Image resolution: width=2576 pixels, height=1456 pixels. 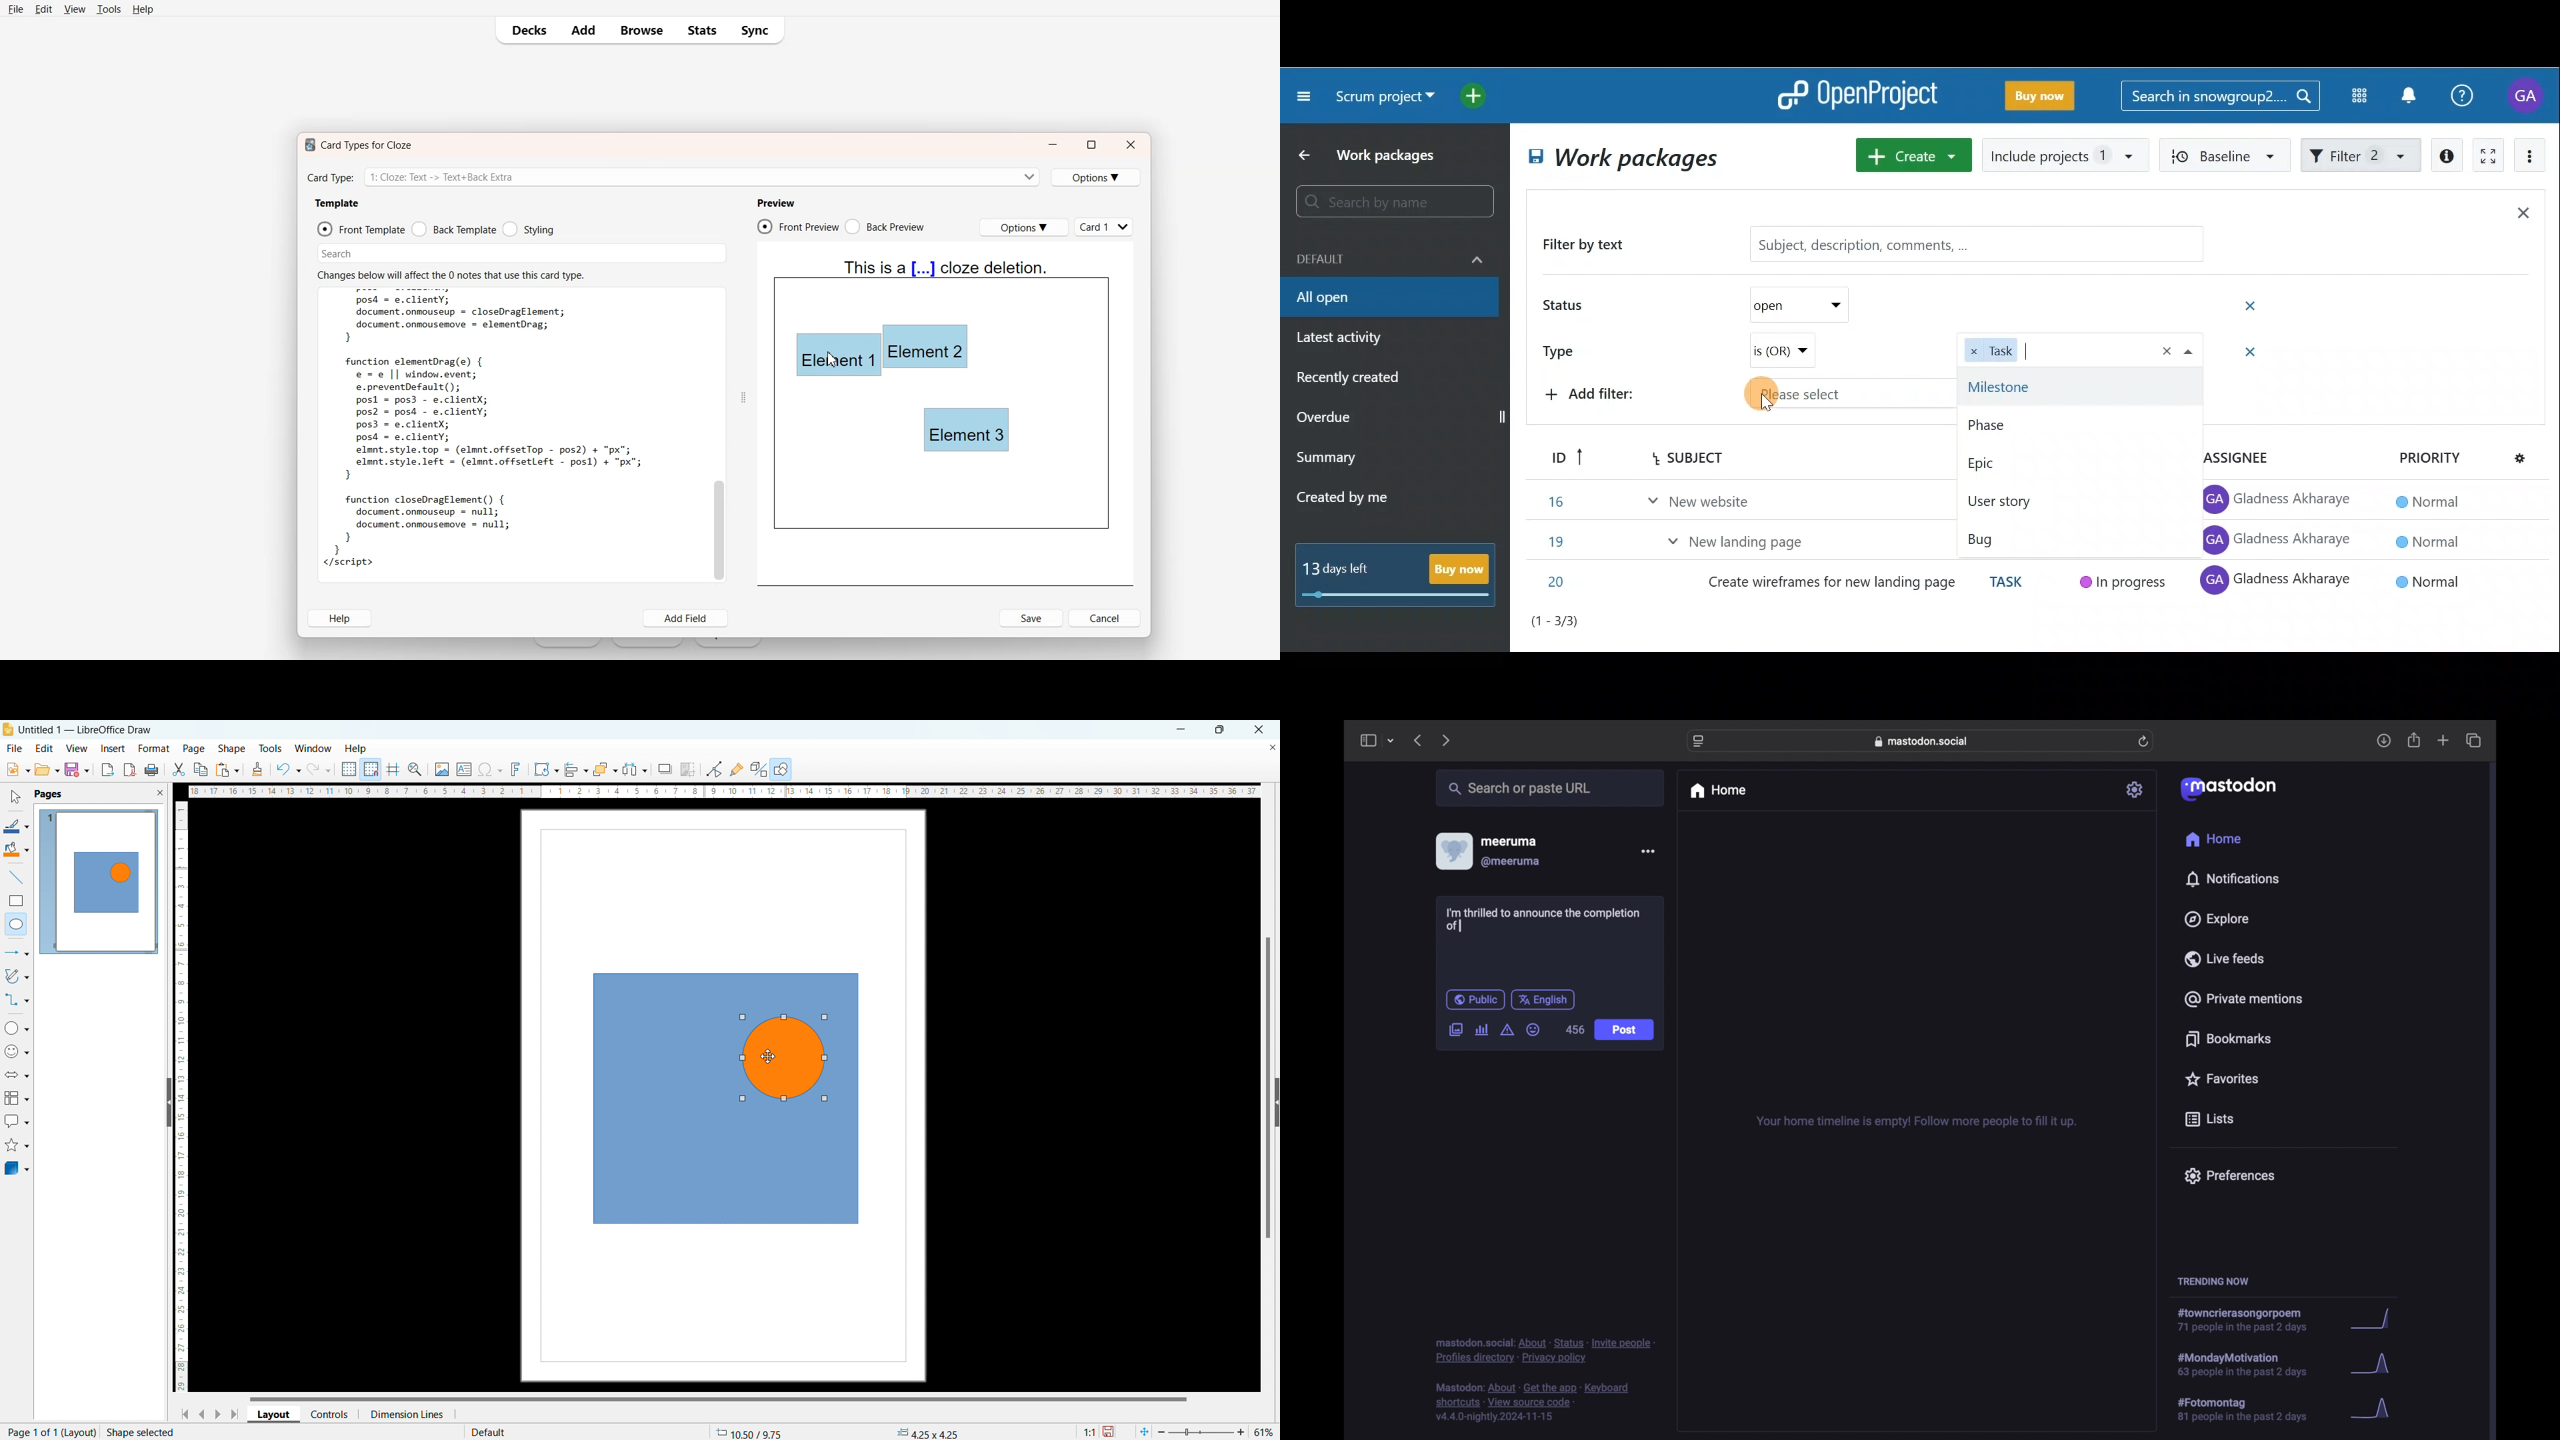 What do you see at coordinates (750, 1431) in the screenshot?
I see `cursor coordinates` at bounding box center [750, 1431].